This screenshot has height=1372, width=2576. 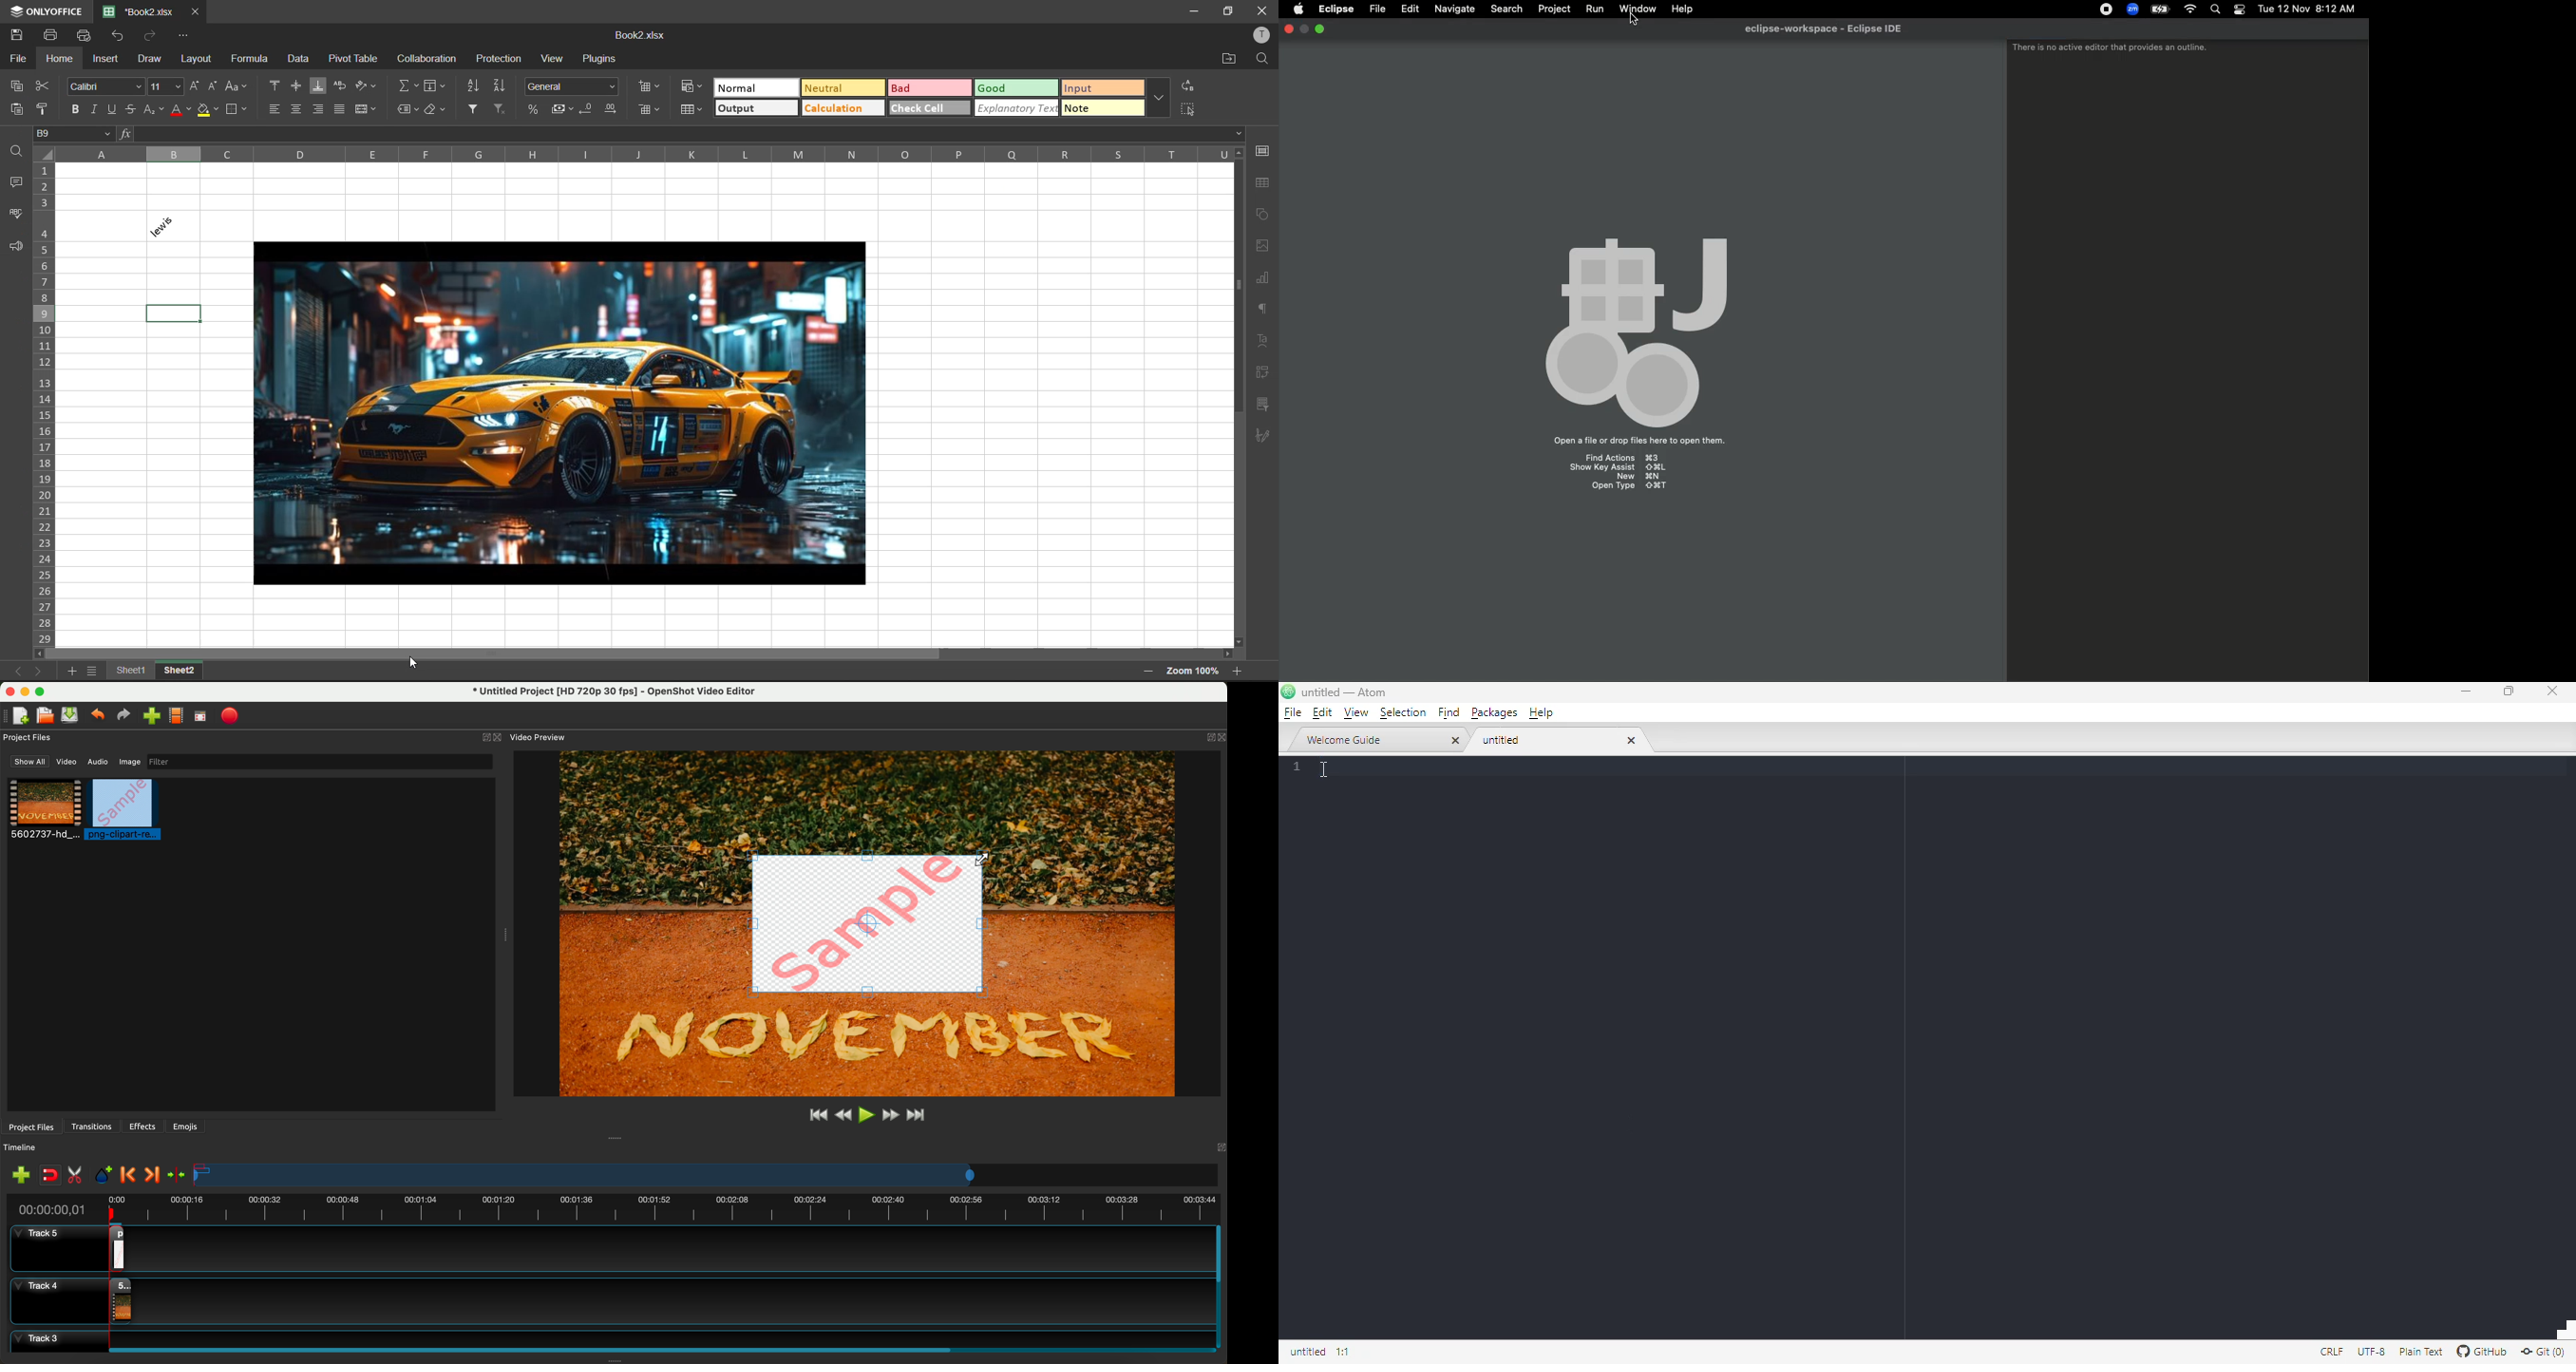 What do you see at coordinates (408, 110) in the screenshot?
I see `named ranges` at bounding box center [408, 110].